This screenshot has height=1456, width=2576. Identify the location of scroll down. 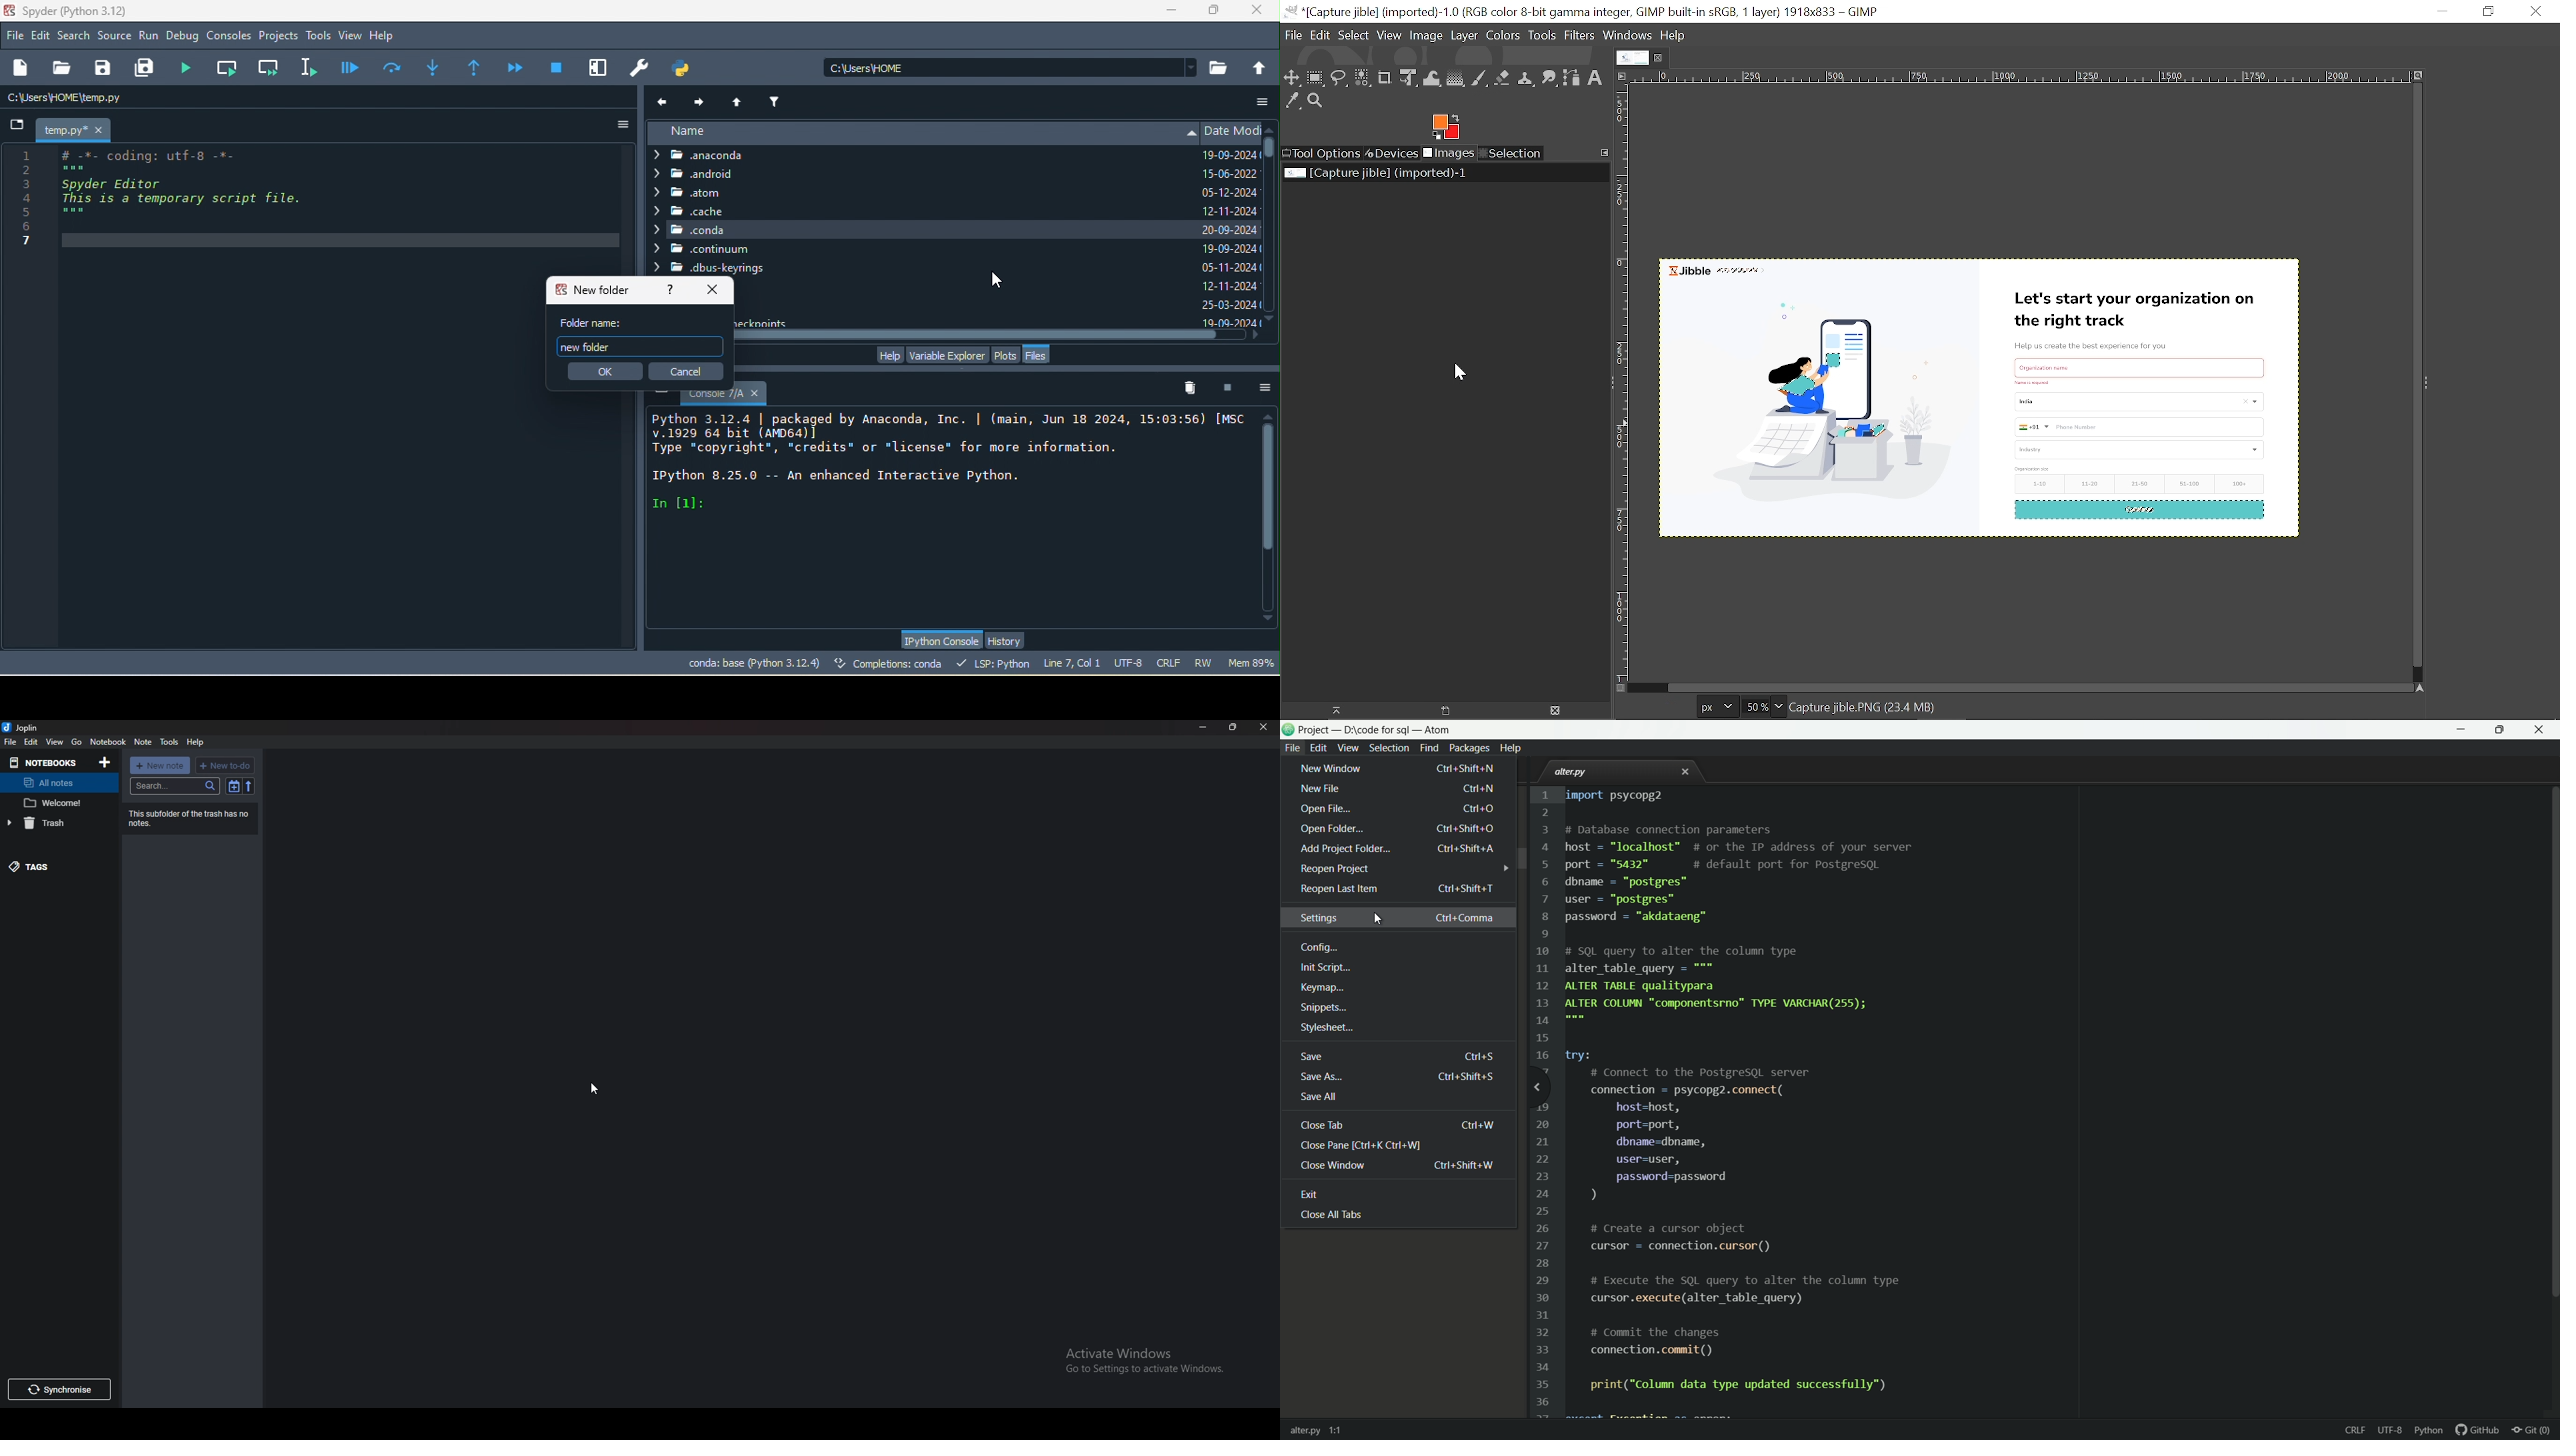
(1269, 621).